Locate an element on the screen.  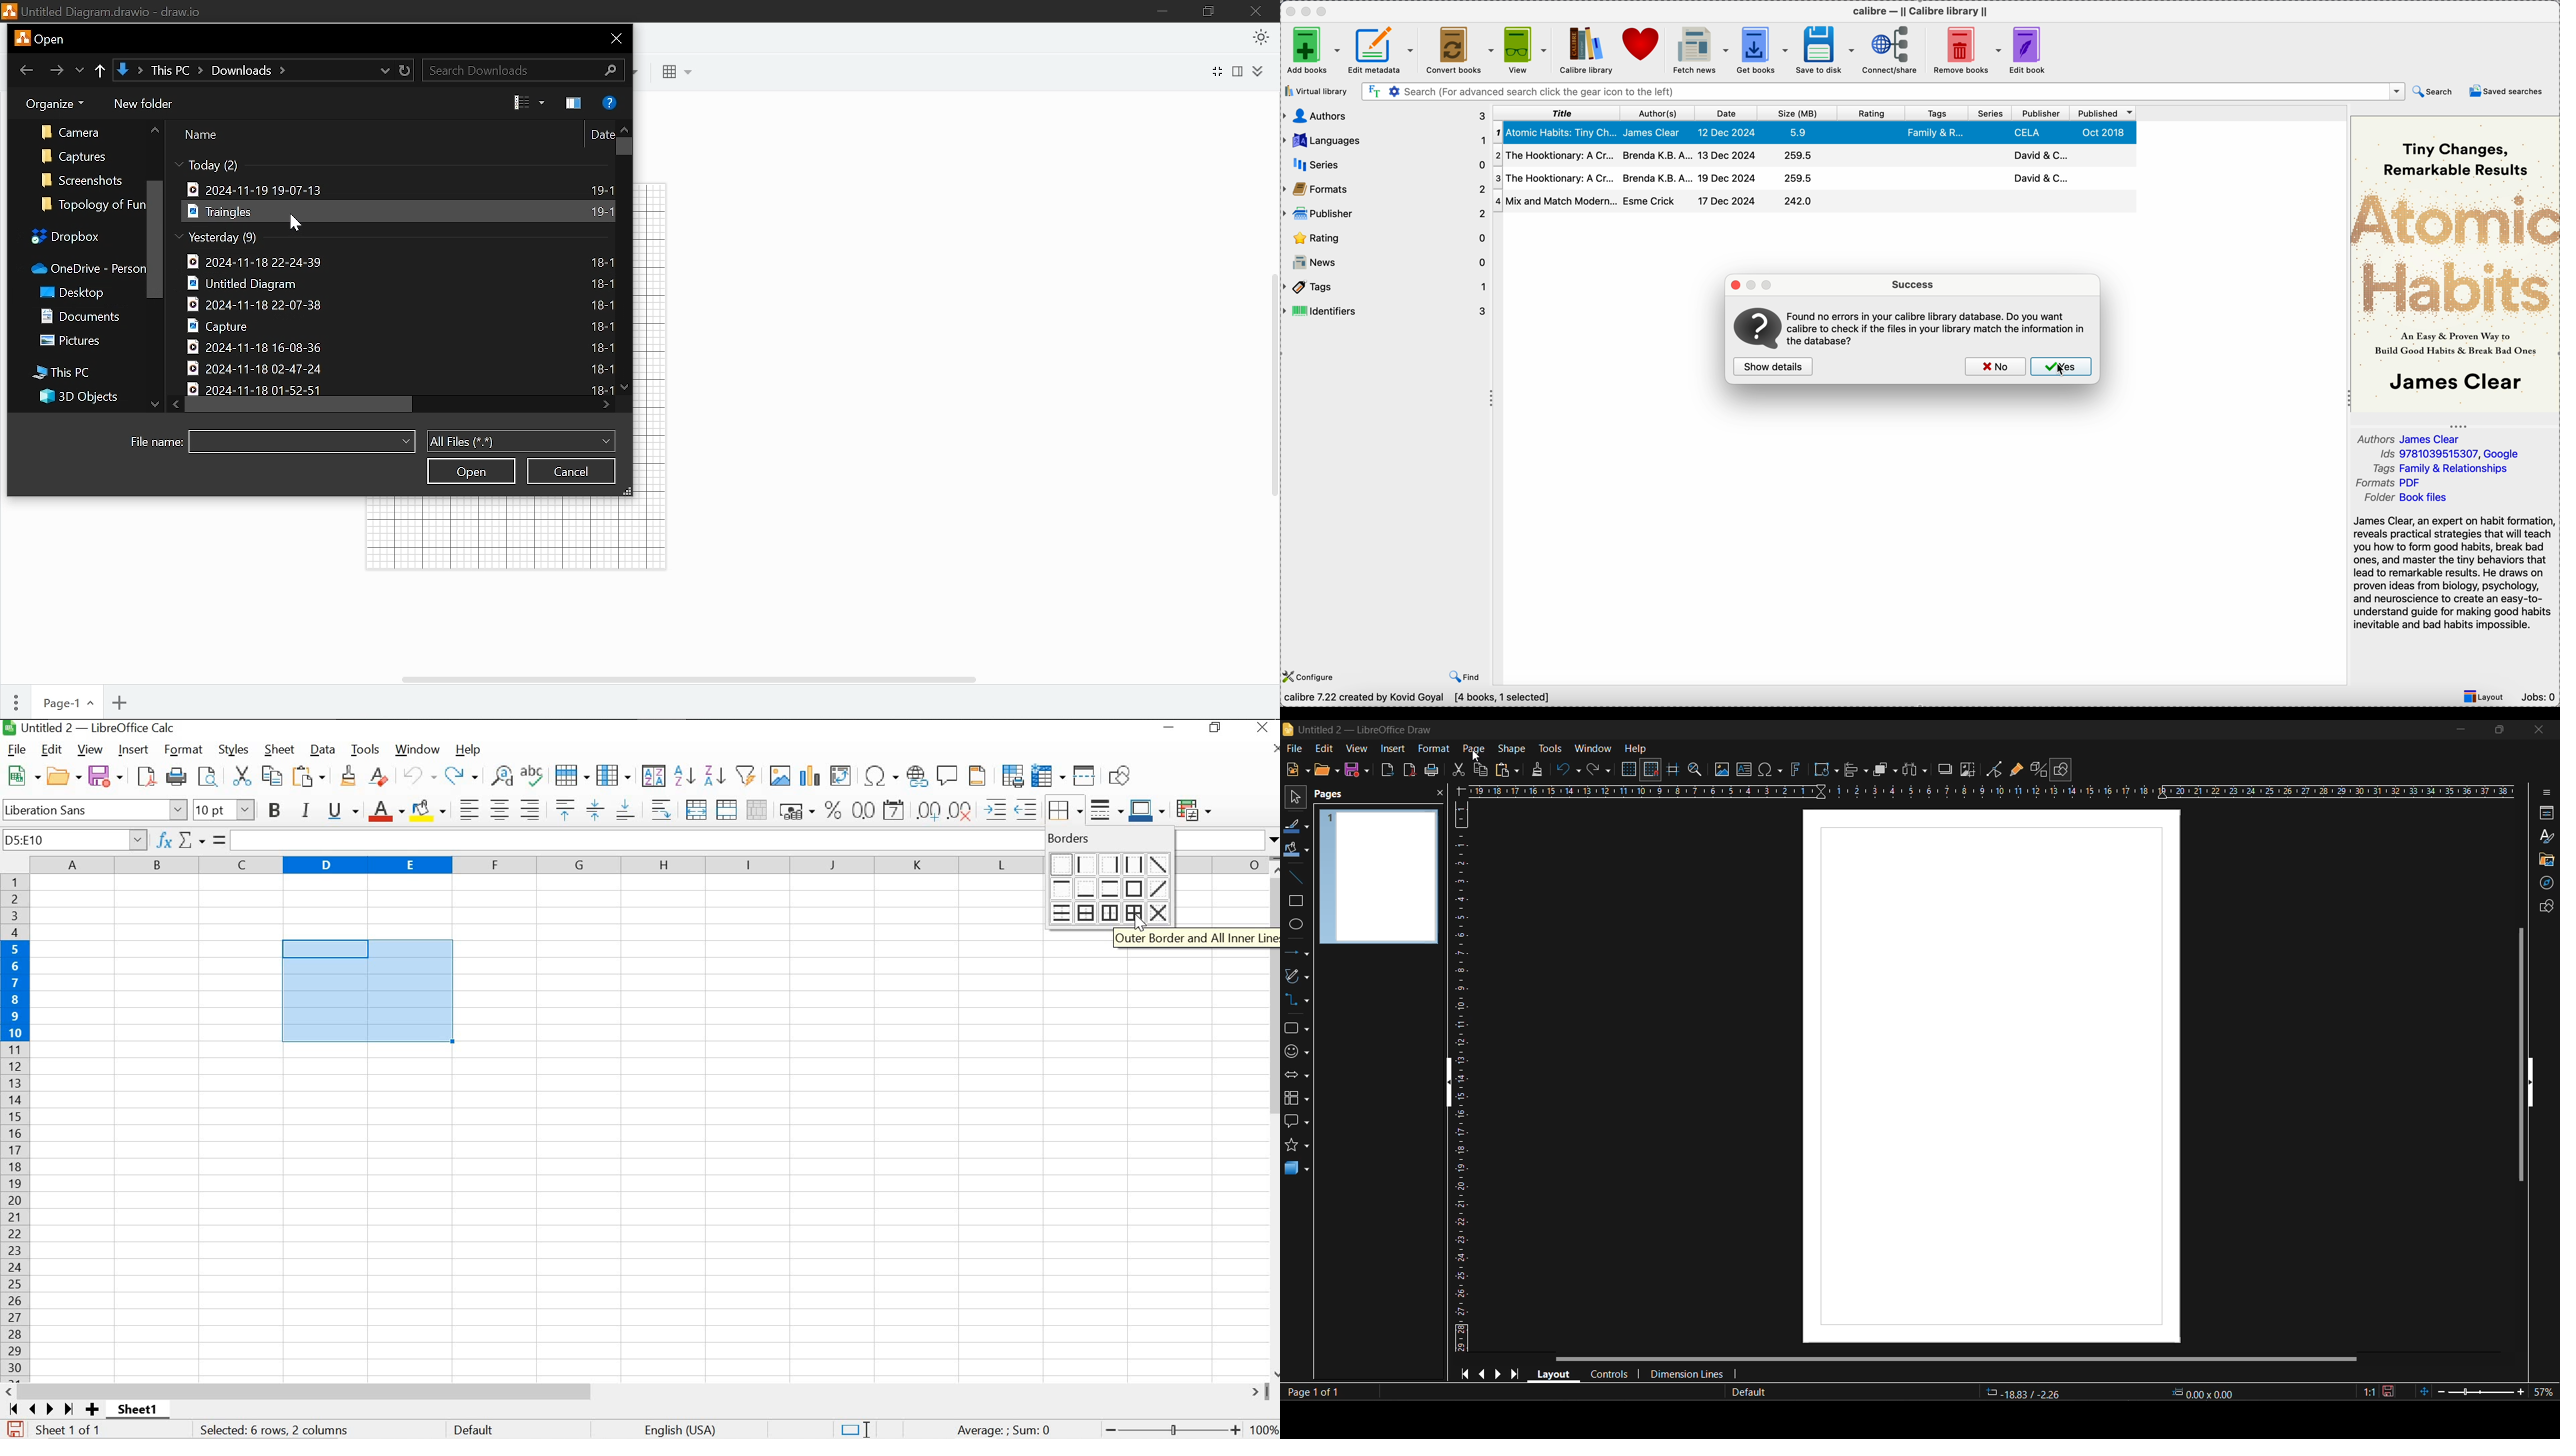
paste is located at coordinates (310, 775).